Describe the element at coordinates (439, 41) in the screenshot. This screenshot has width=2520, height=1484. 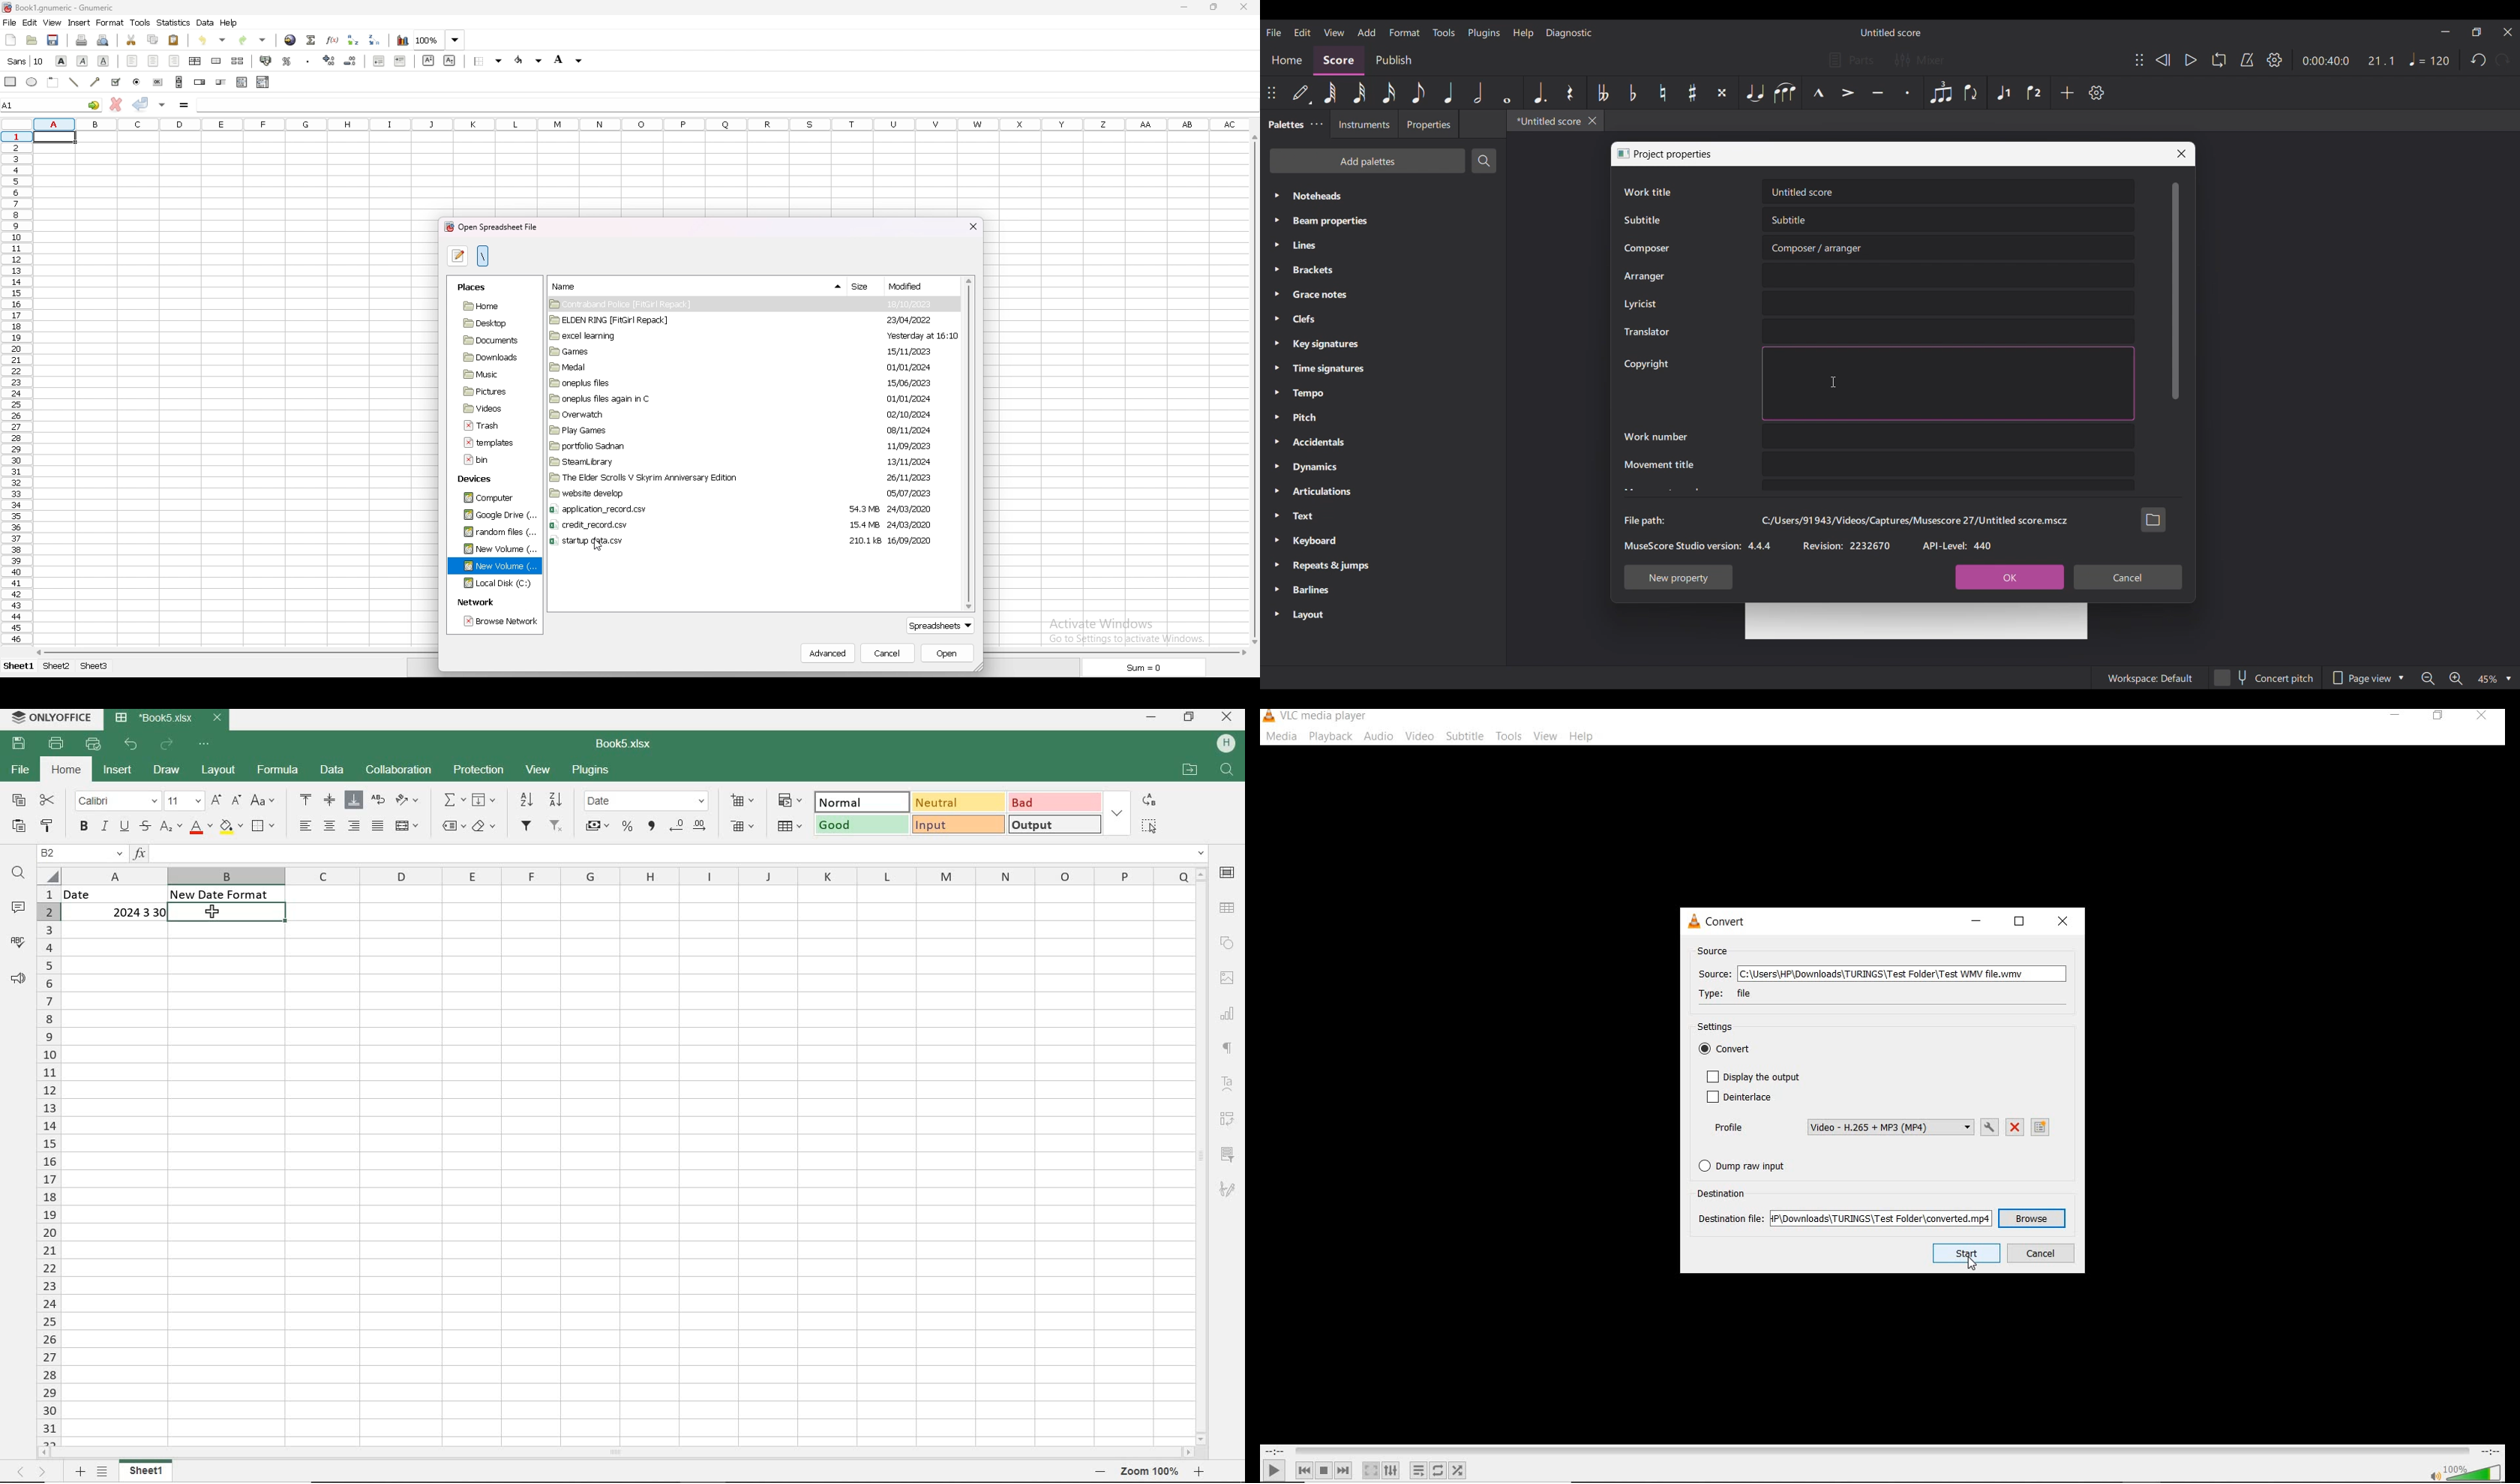
I see `zoom` at that location.